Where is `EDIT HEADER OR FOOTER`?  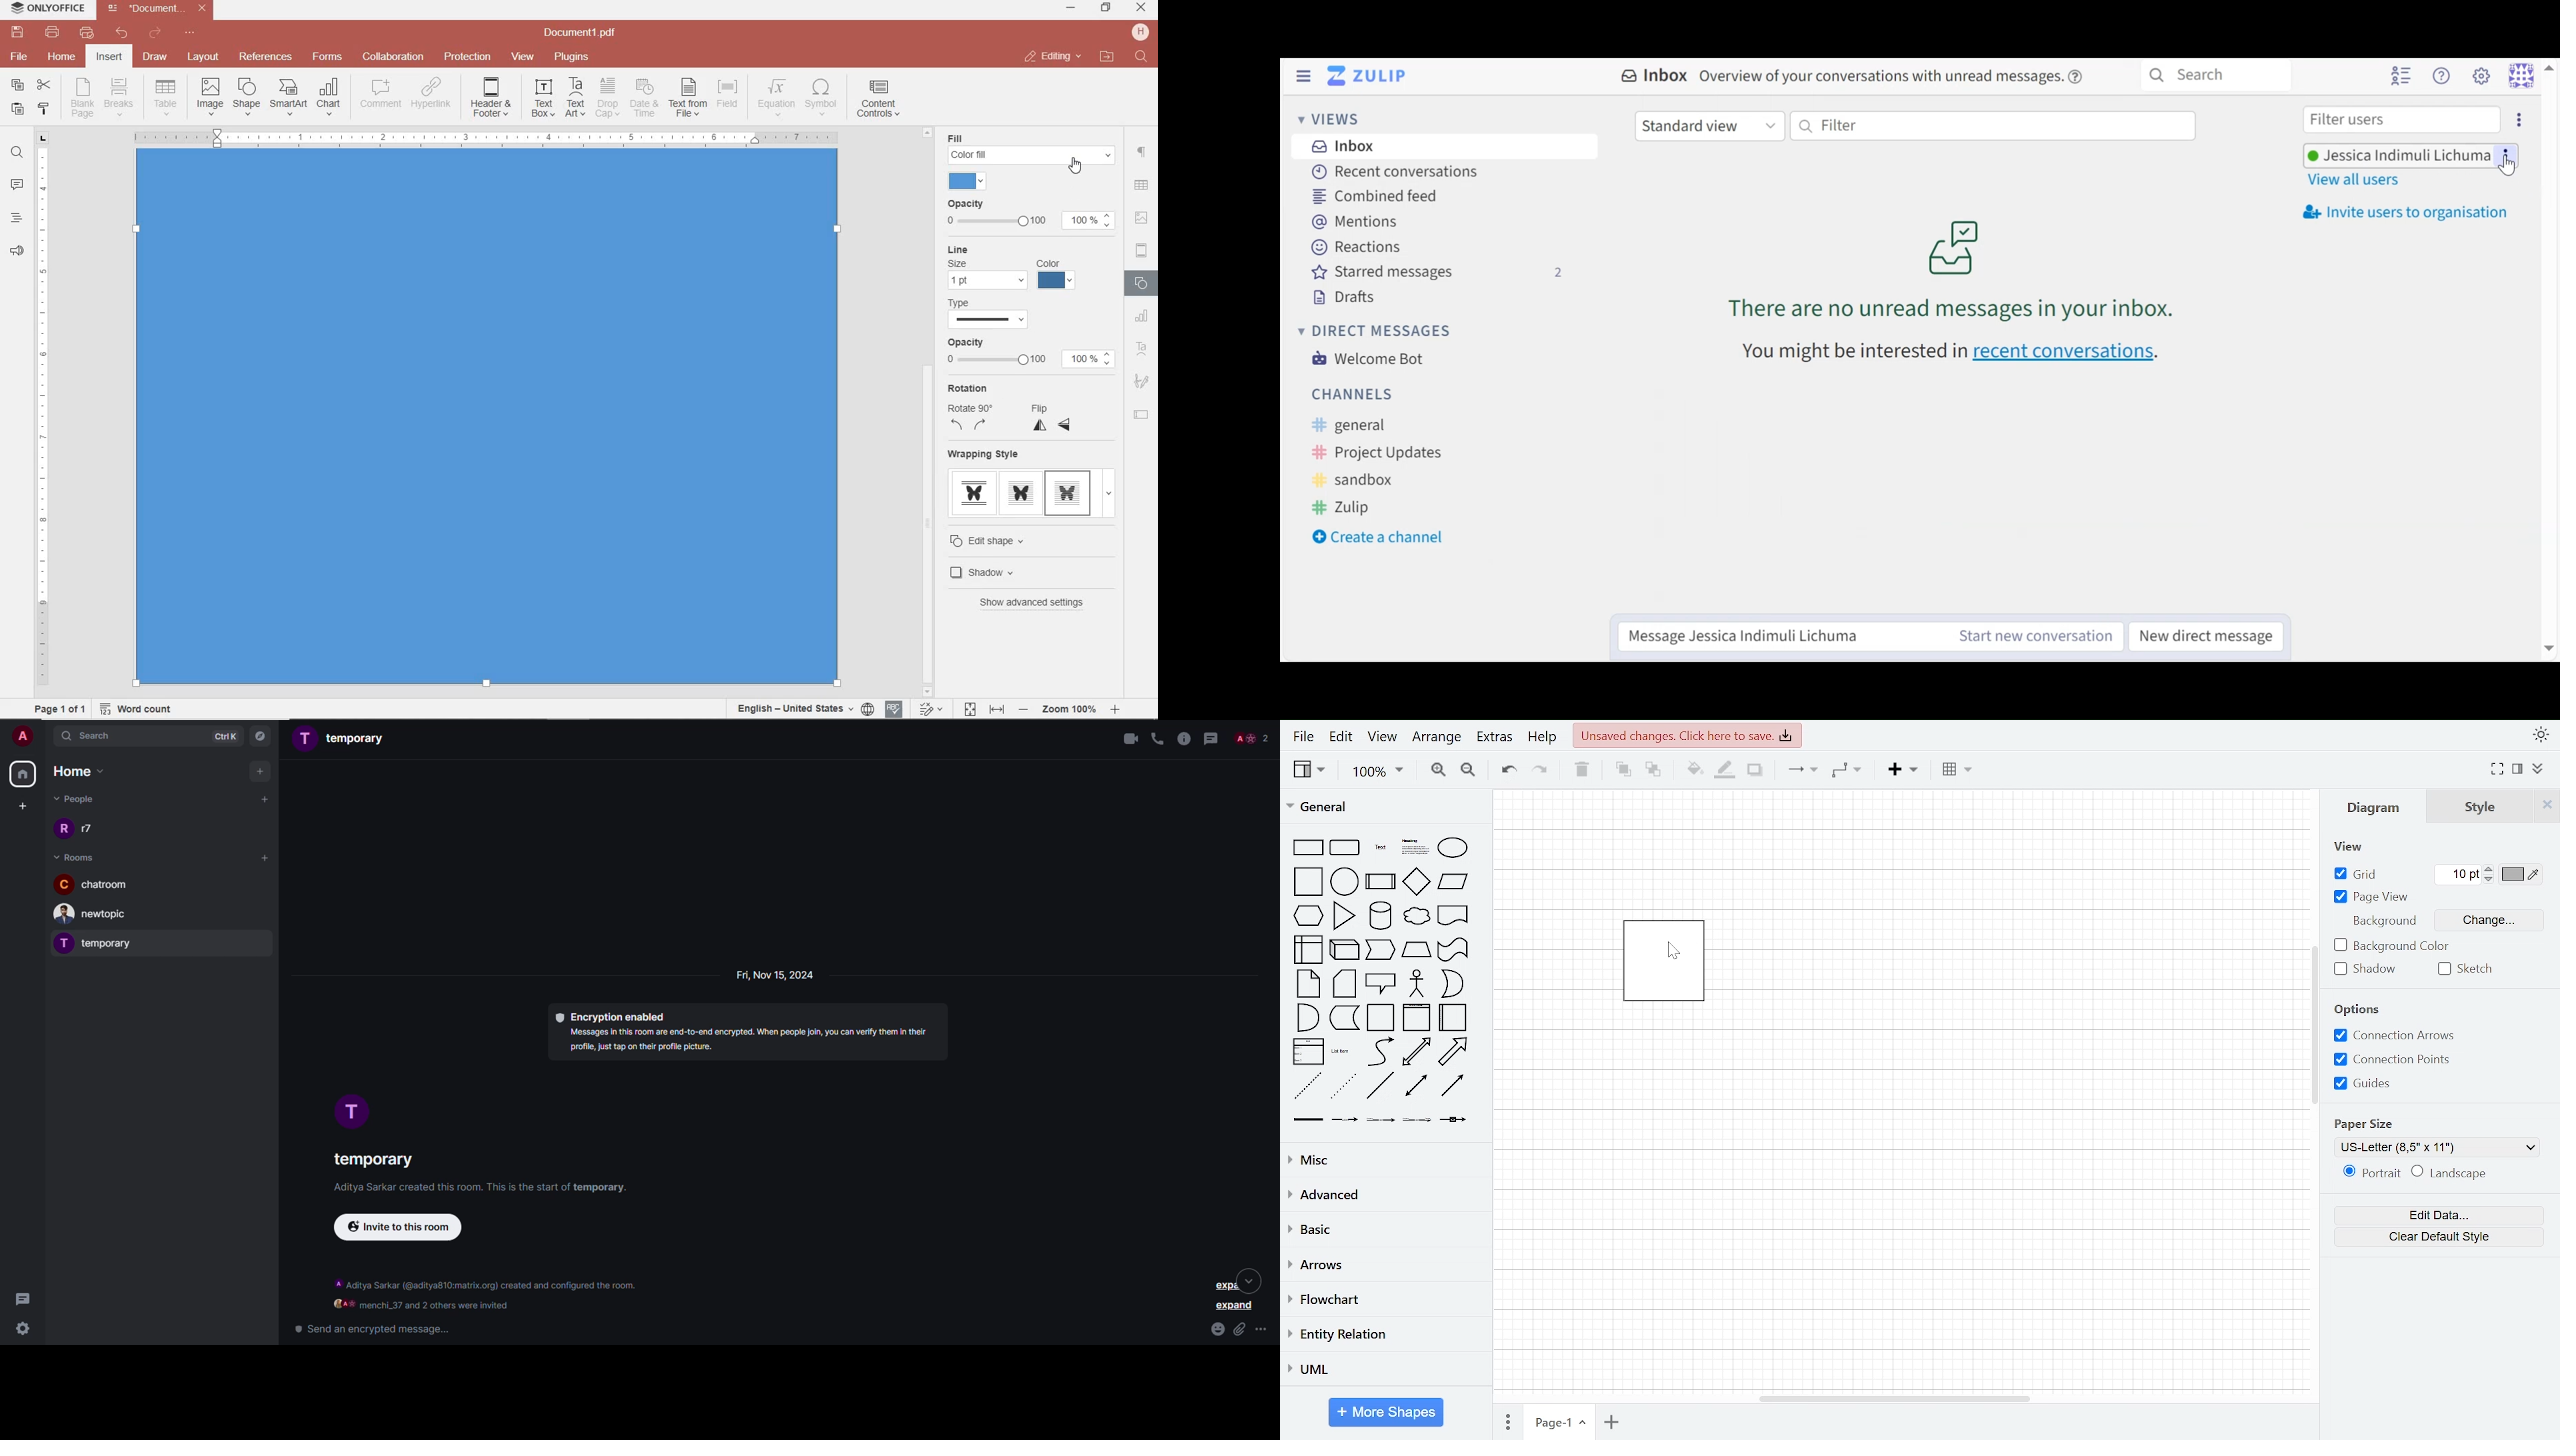 EDIT HEADER OR FOOTER is located at coordinates (492, 98).